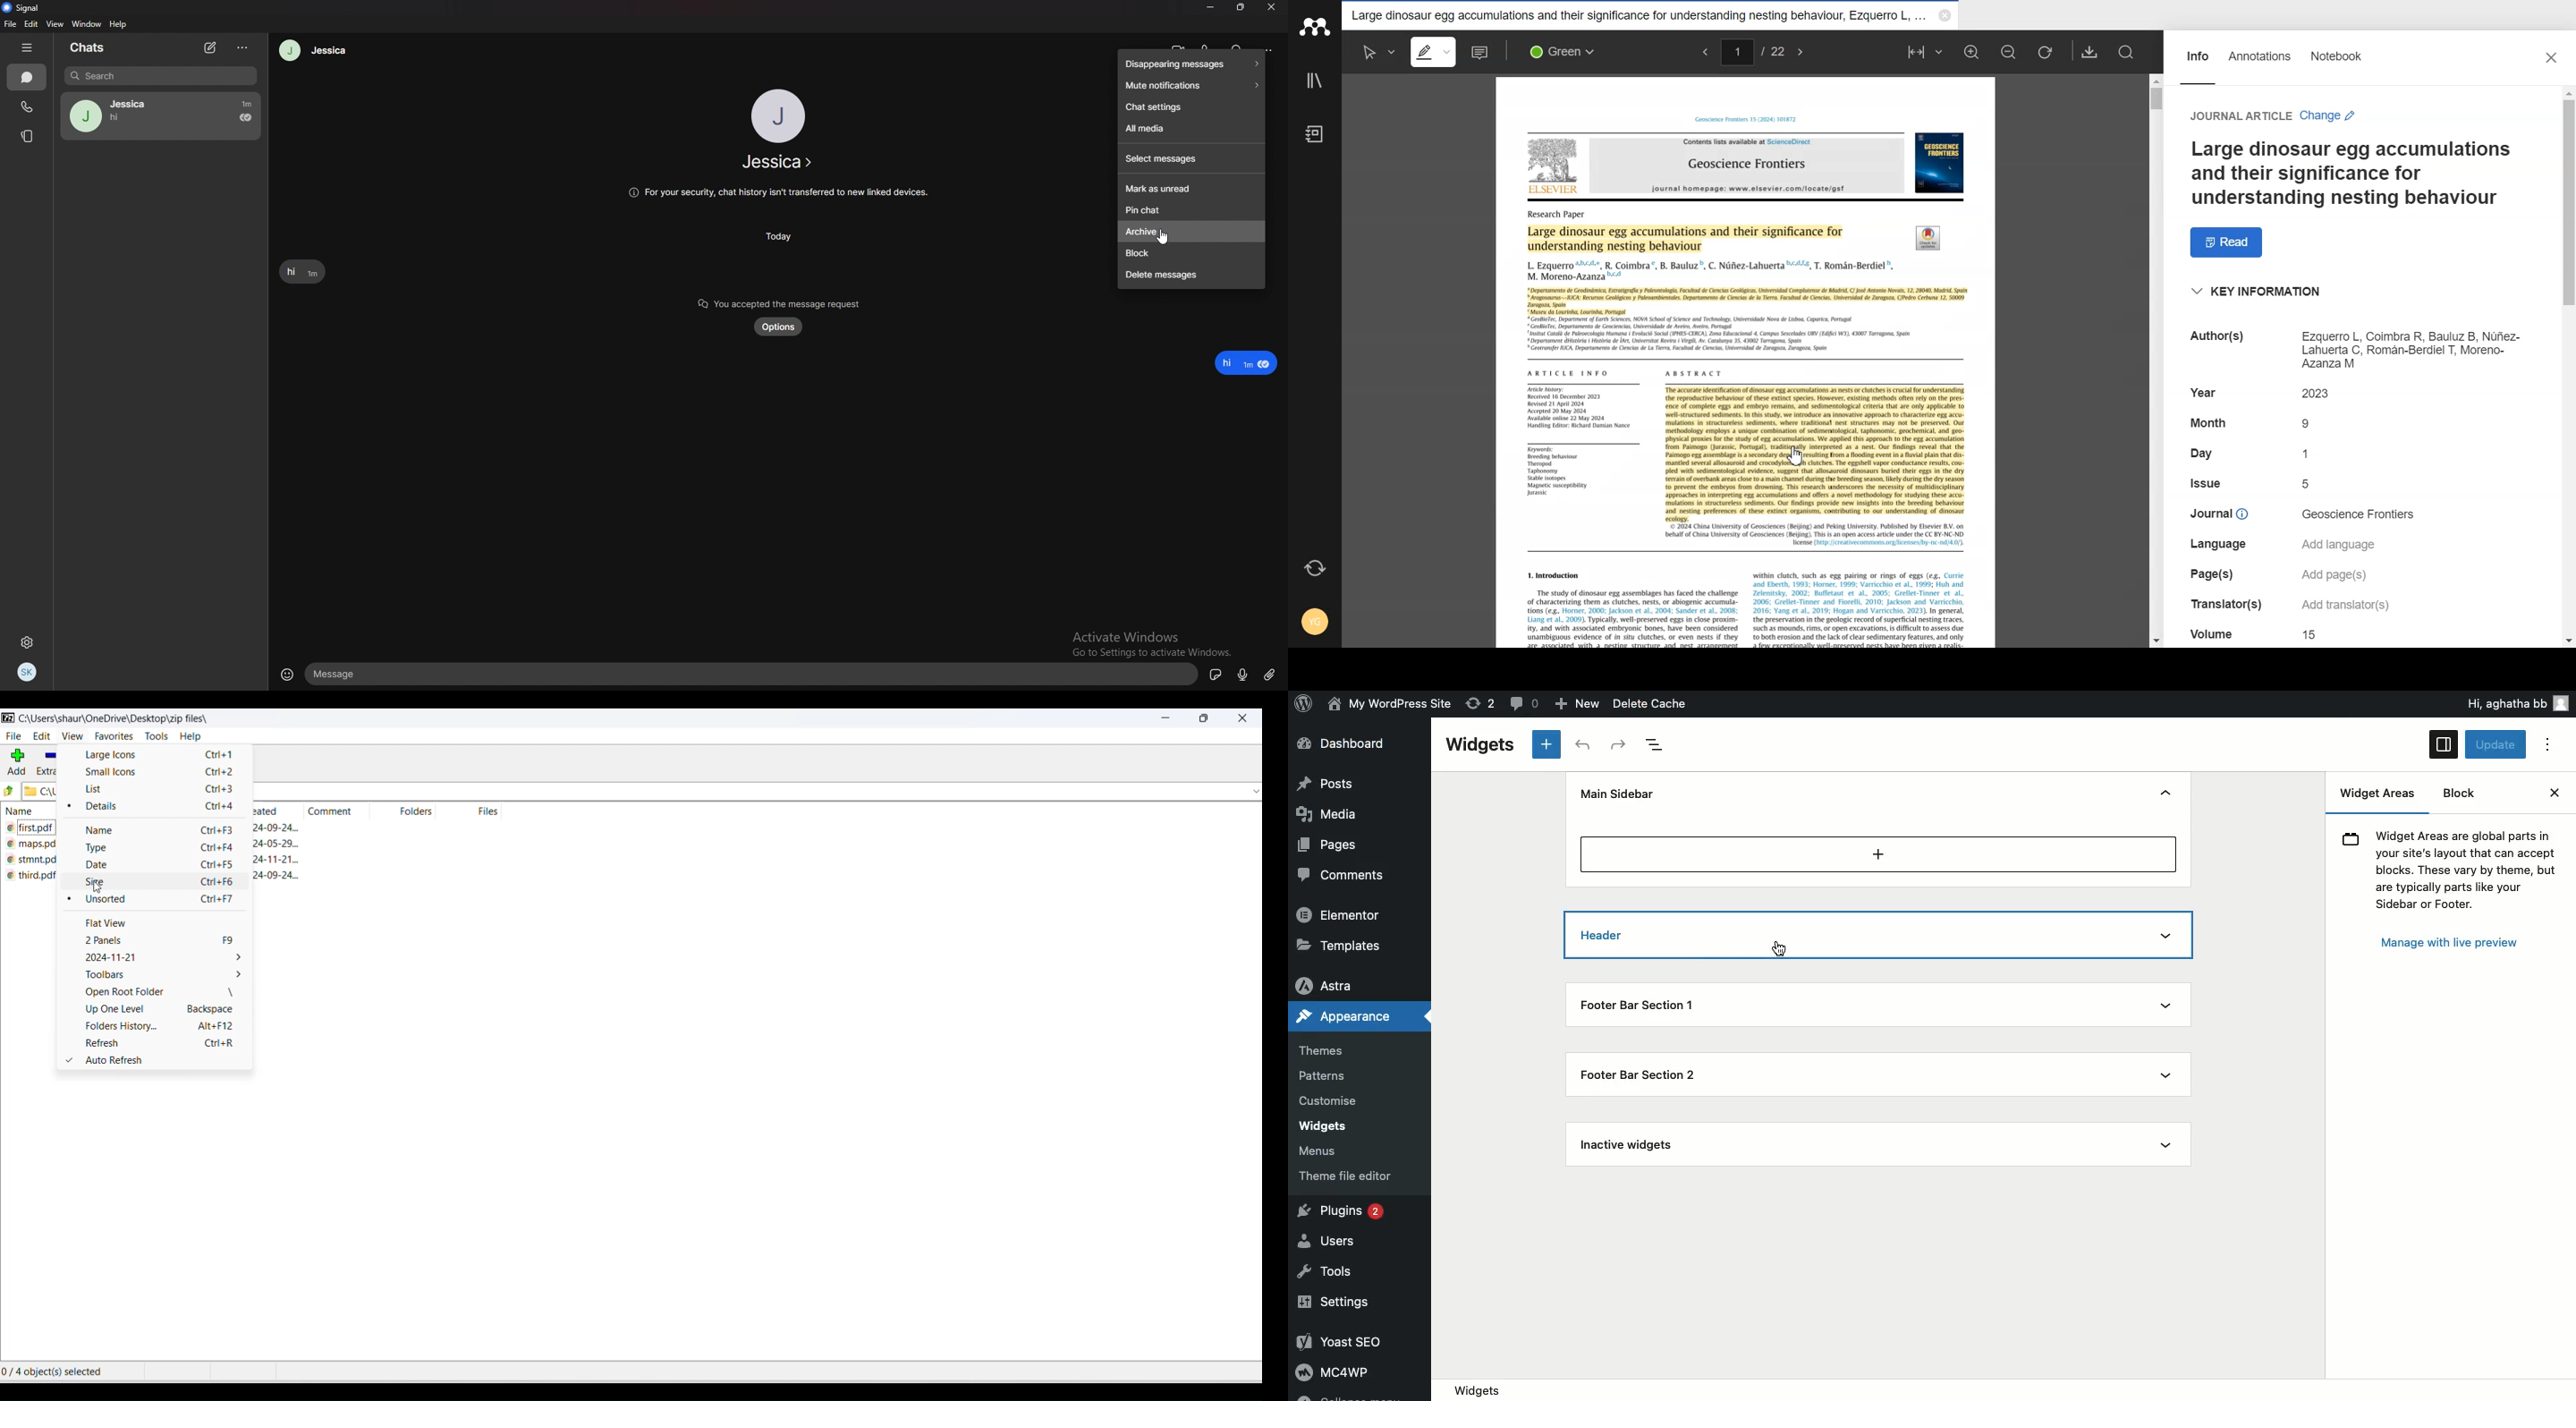 This screenshot has height=1428, width=2576. What do you see at coordinates (776, 162) in the screenshot?
I see `jessica` at bounding box center [776, 162].